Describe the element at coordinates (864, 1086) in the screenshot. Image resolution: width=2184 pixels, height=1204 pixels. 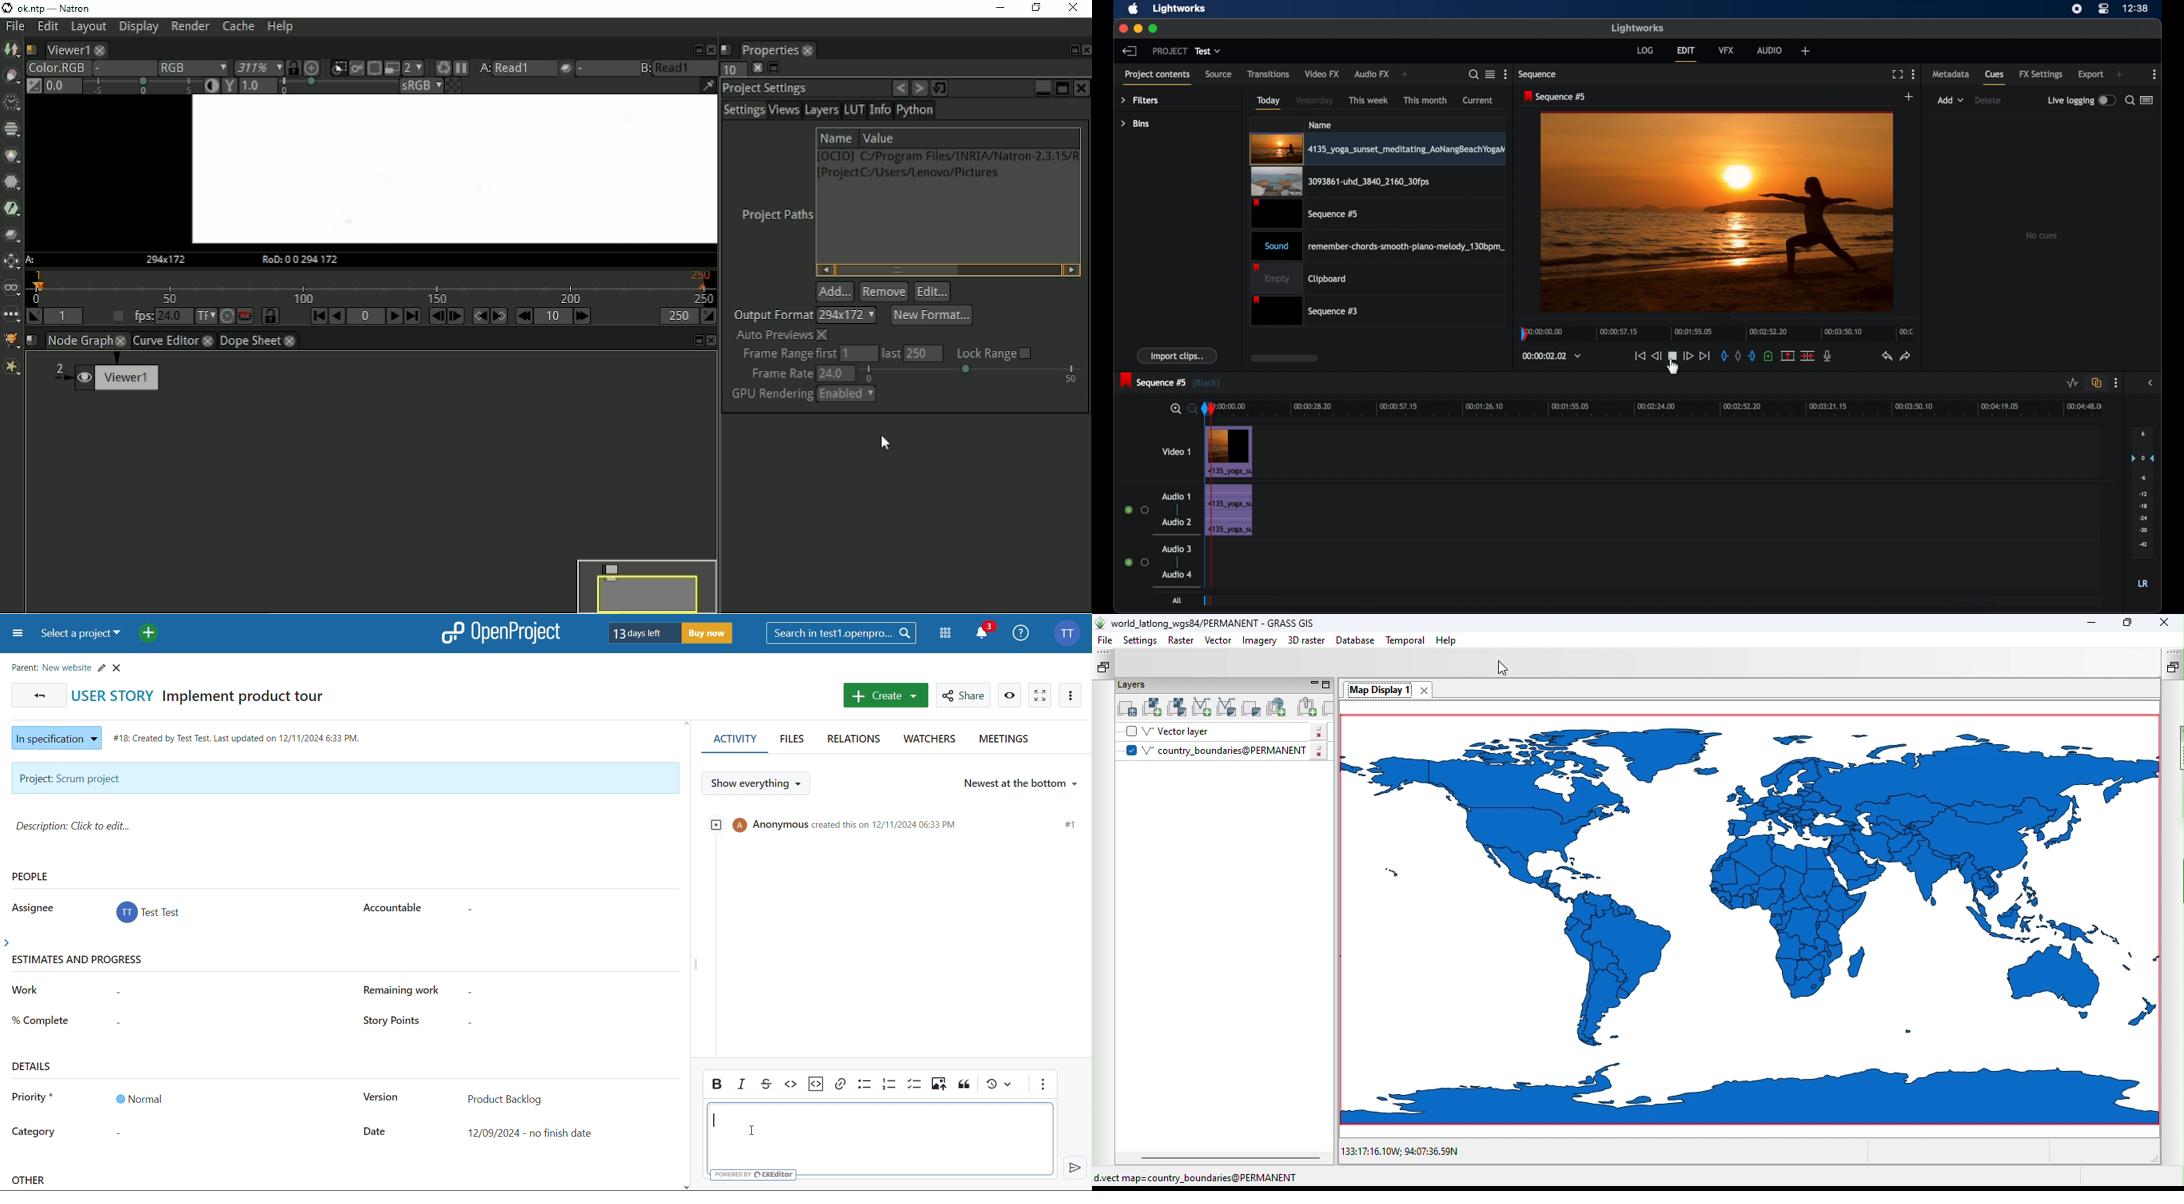
I see `Bullet List` at that location.